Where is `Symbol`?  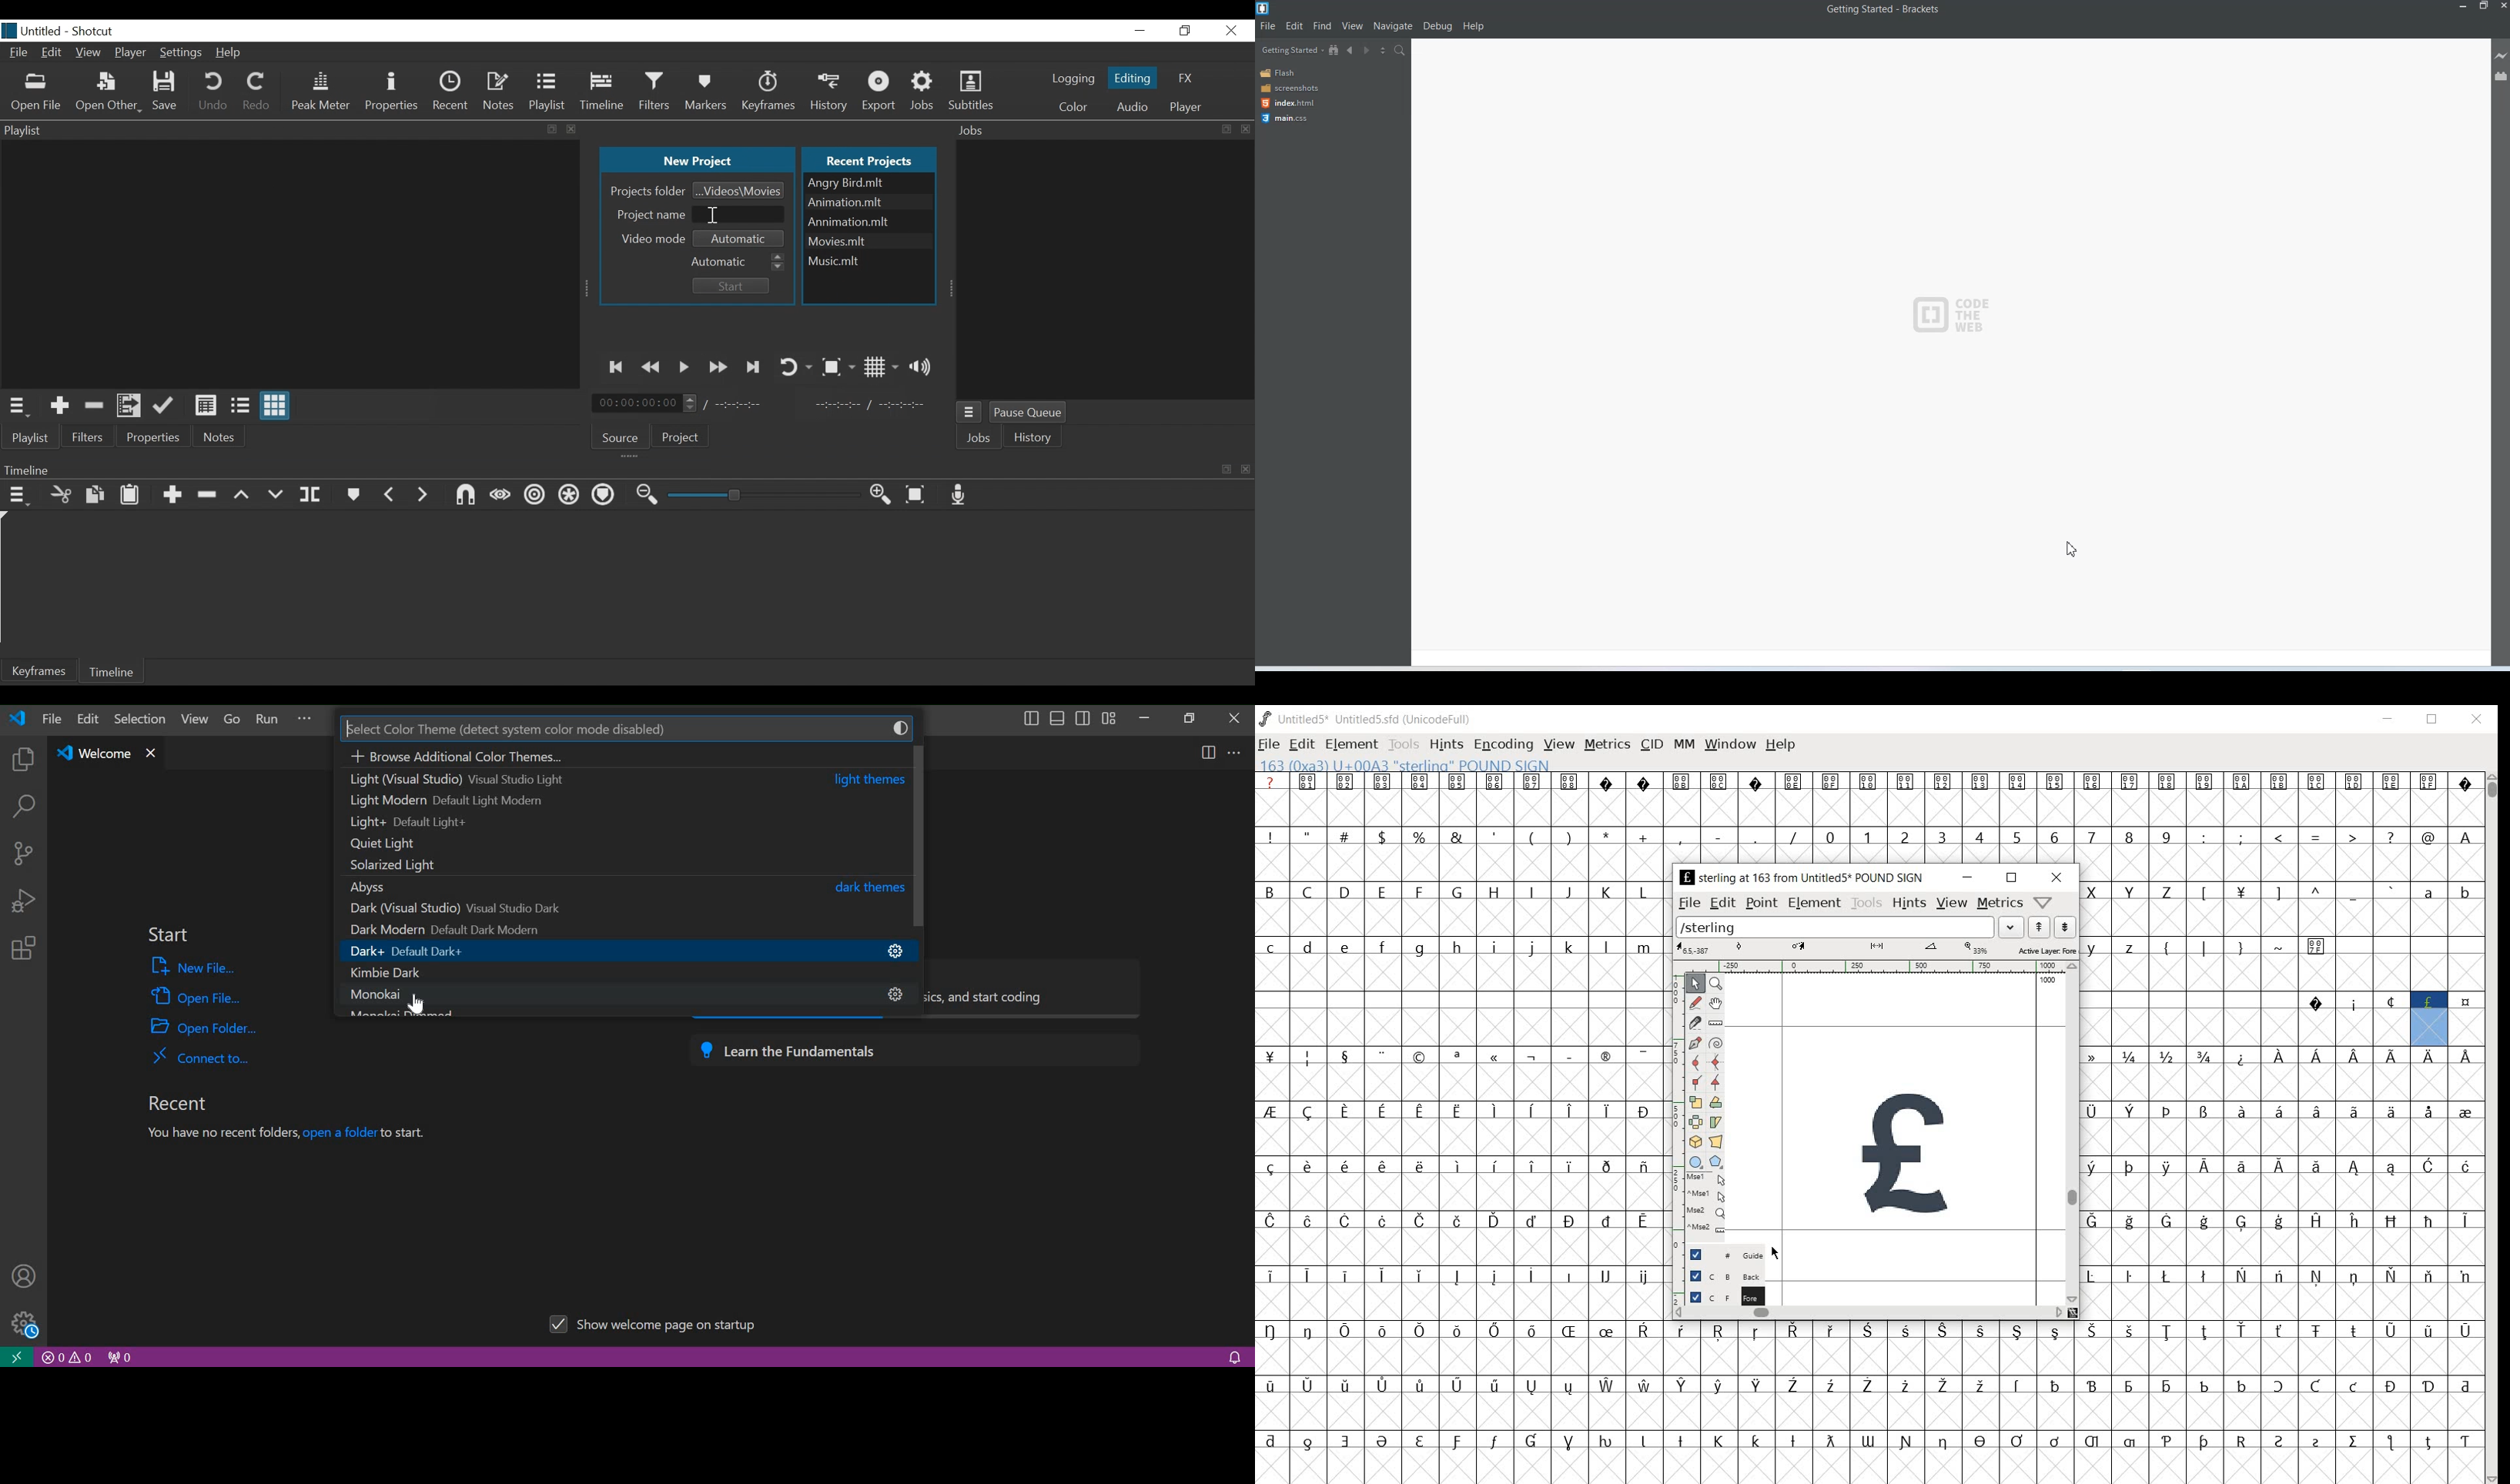
Symbol is located at coordinates (2464, 1440).